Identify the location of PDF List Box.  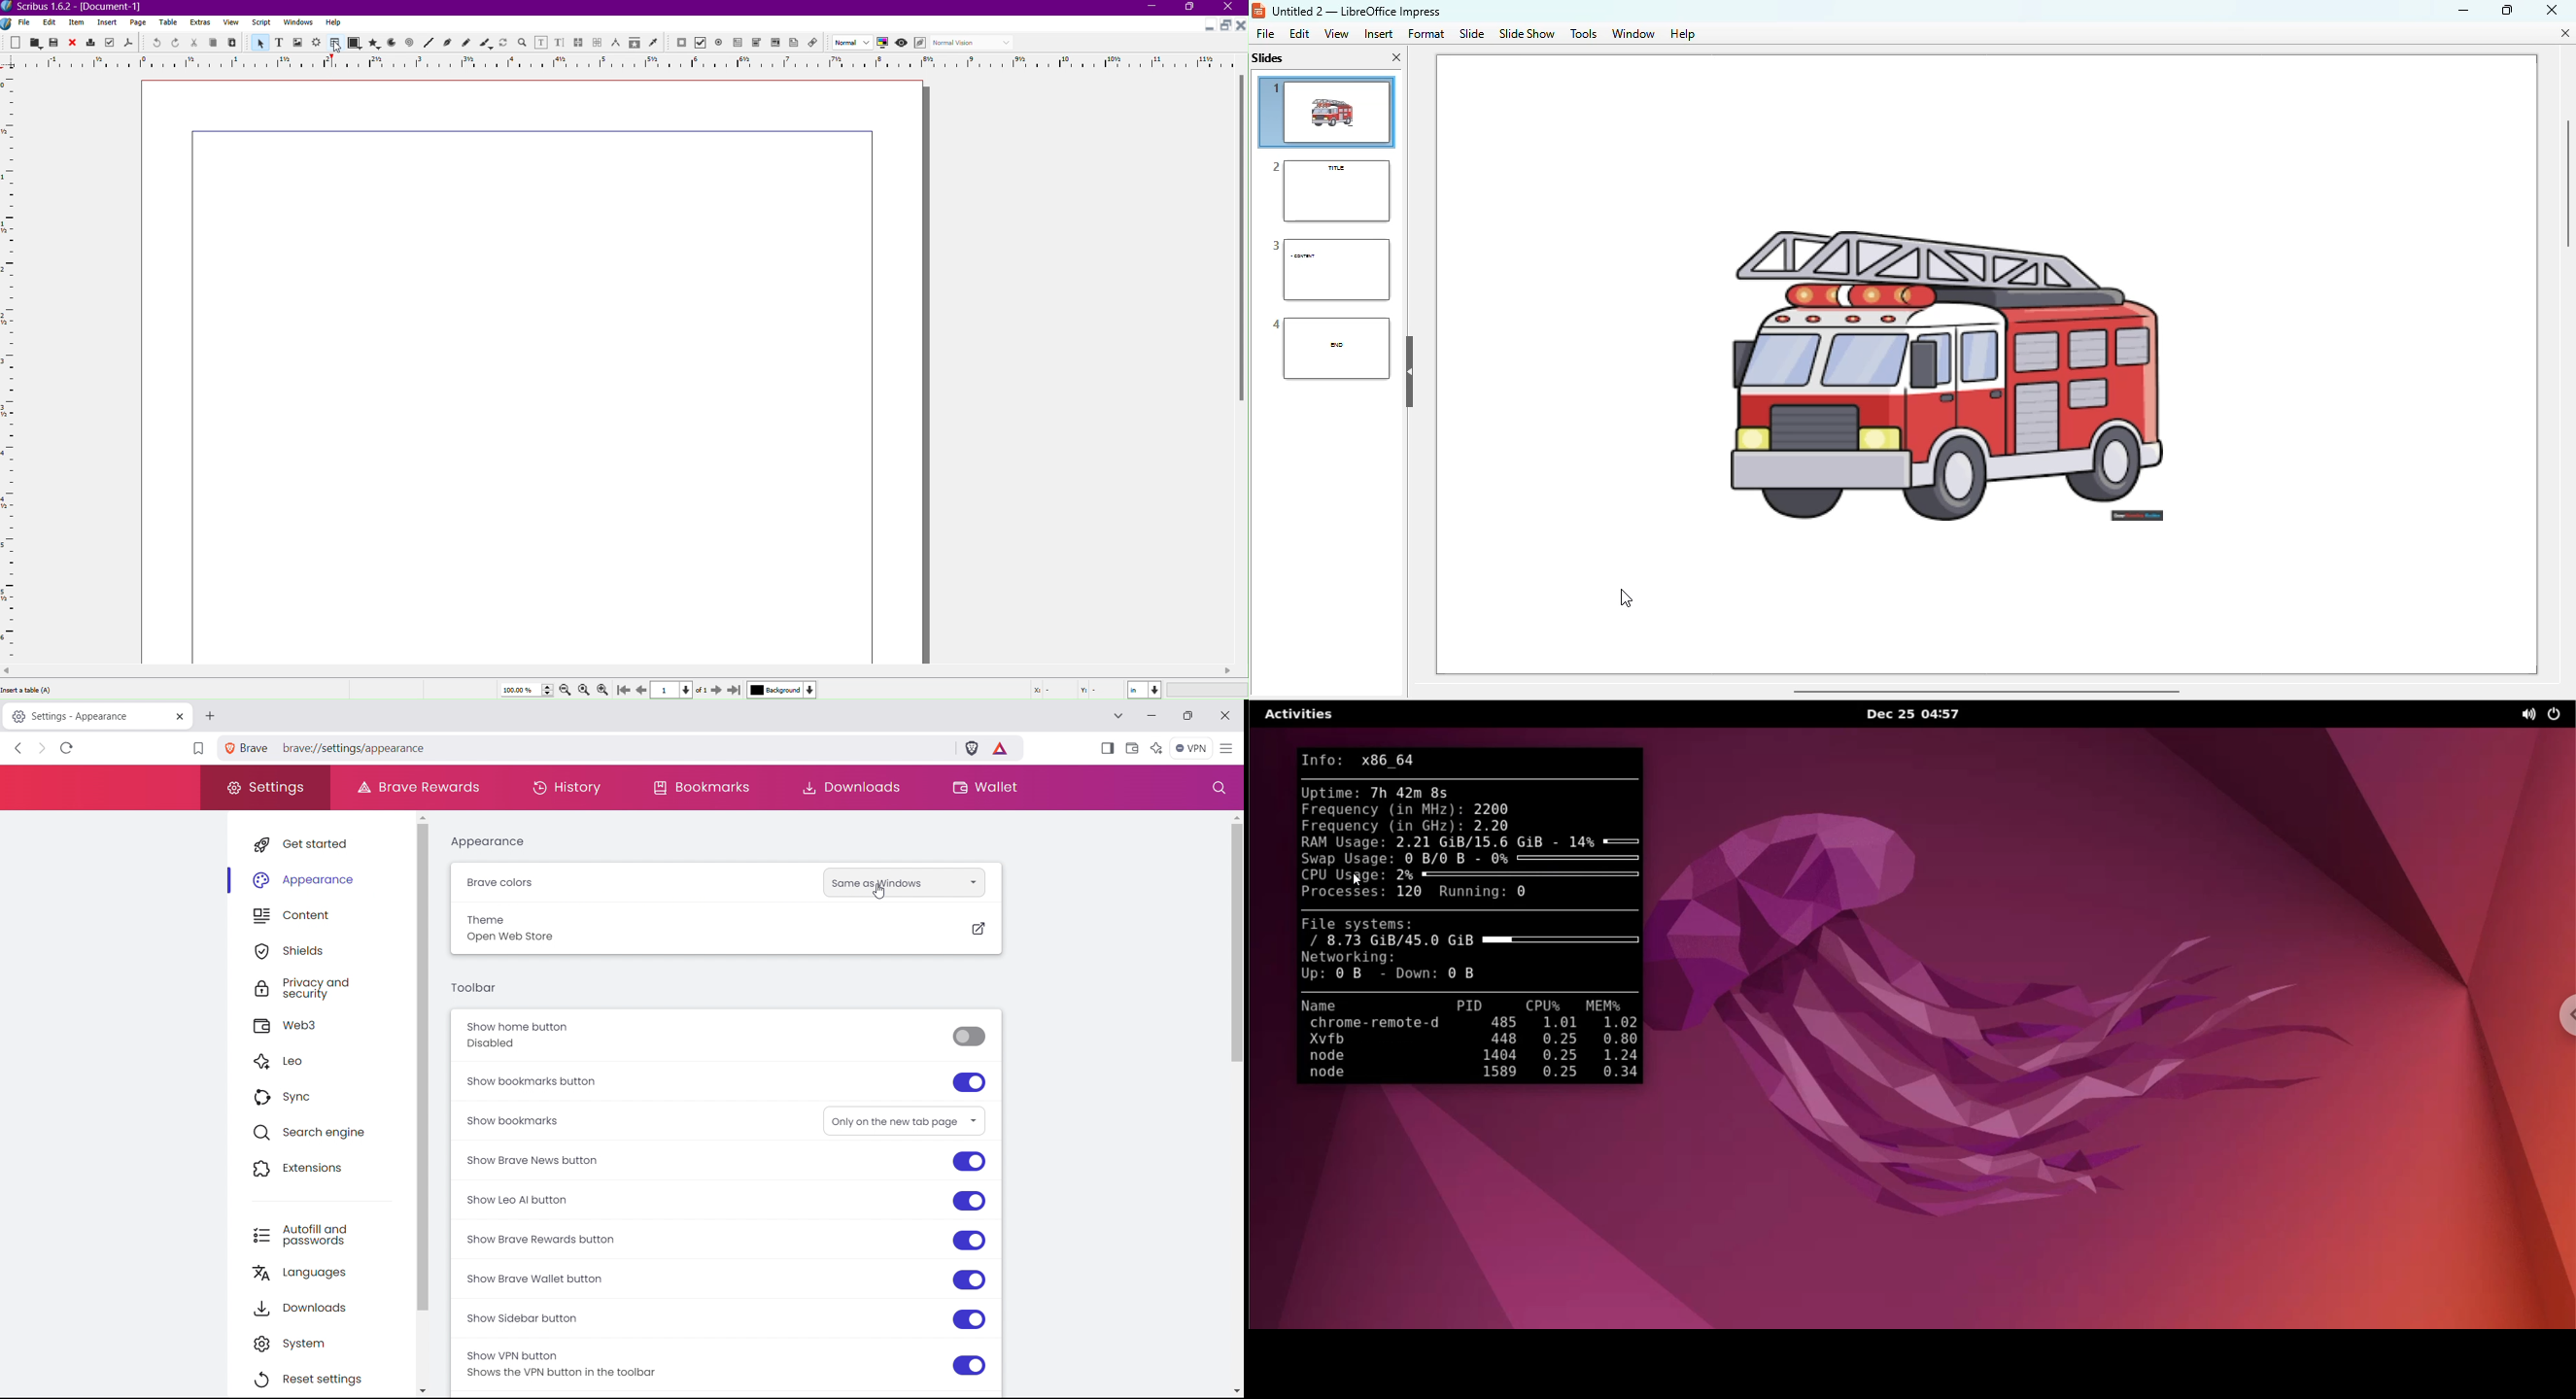
(775, 44).